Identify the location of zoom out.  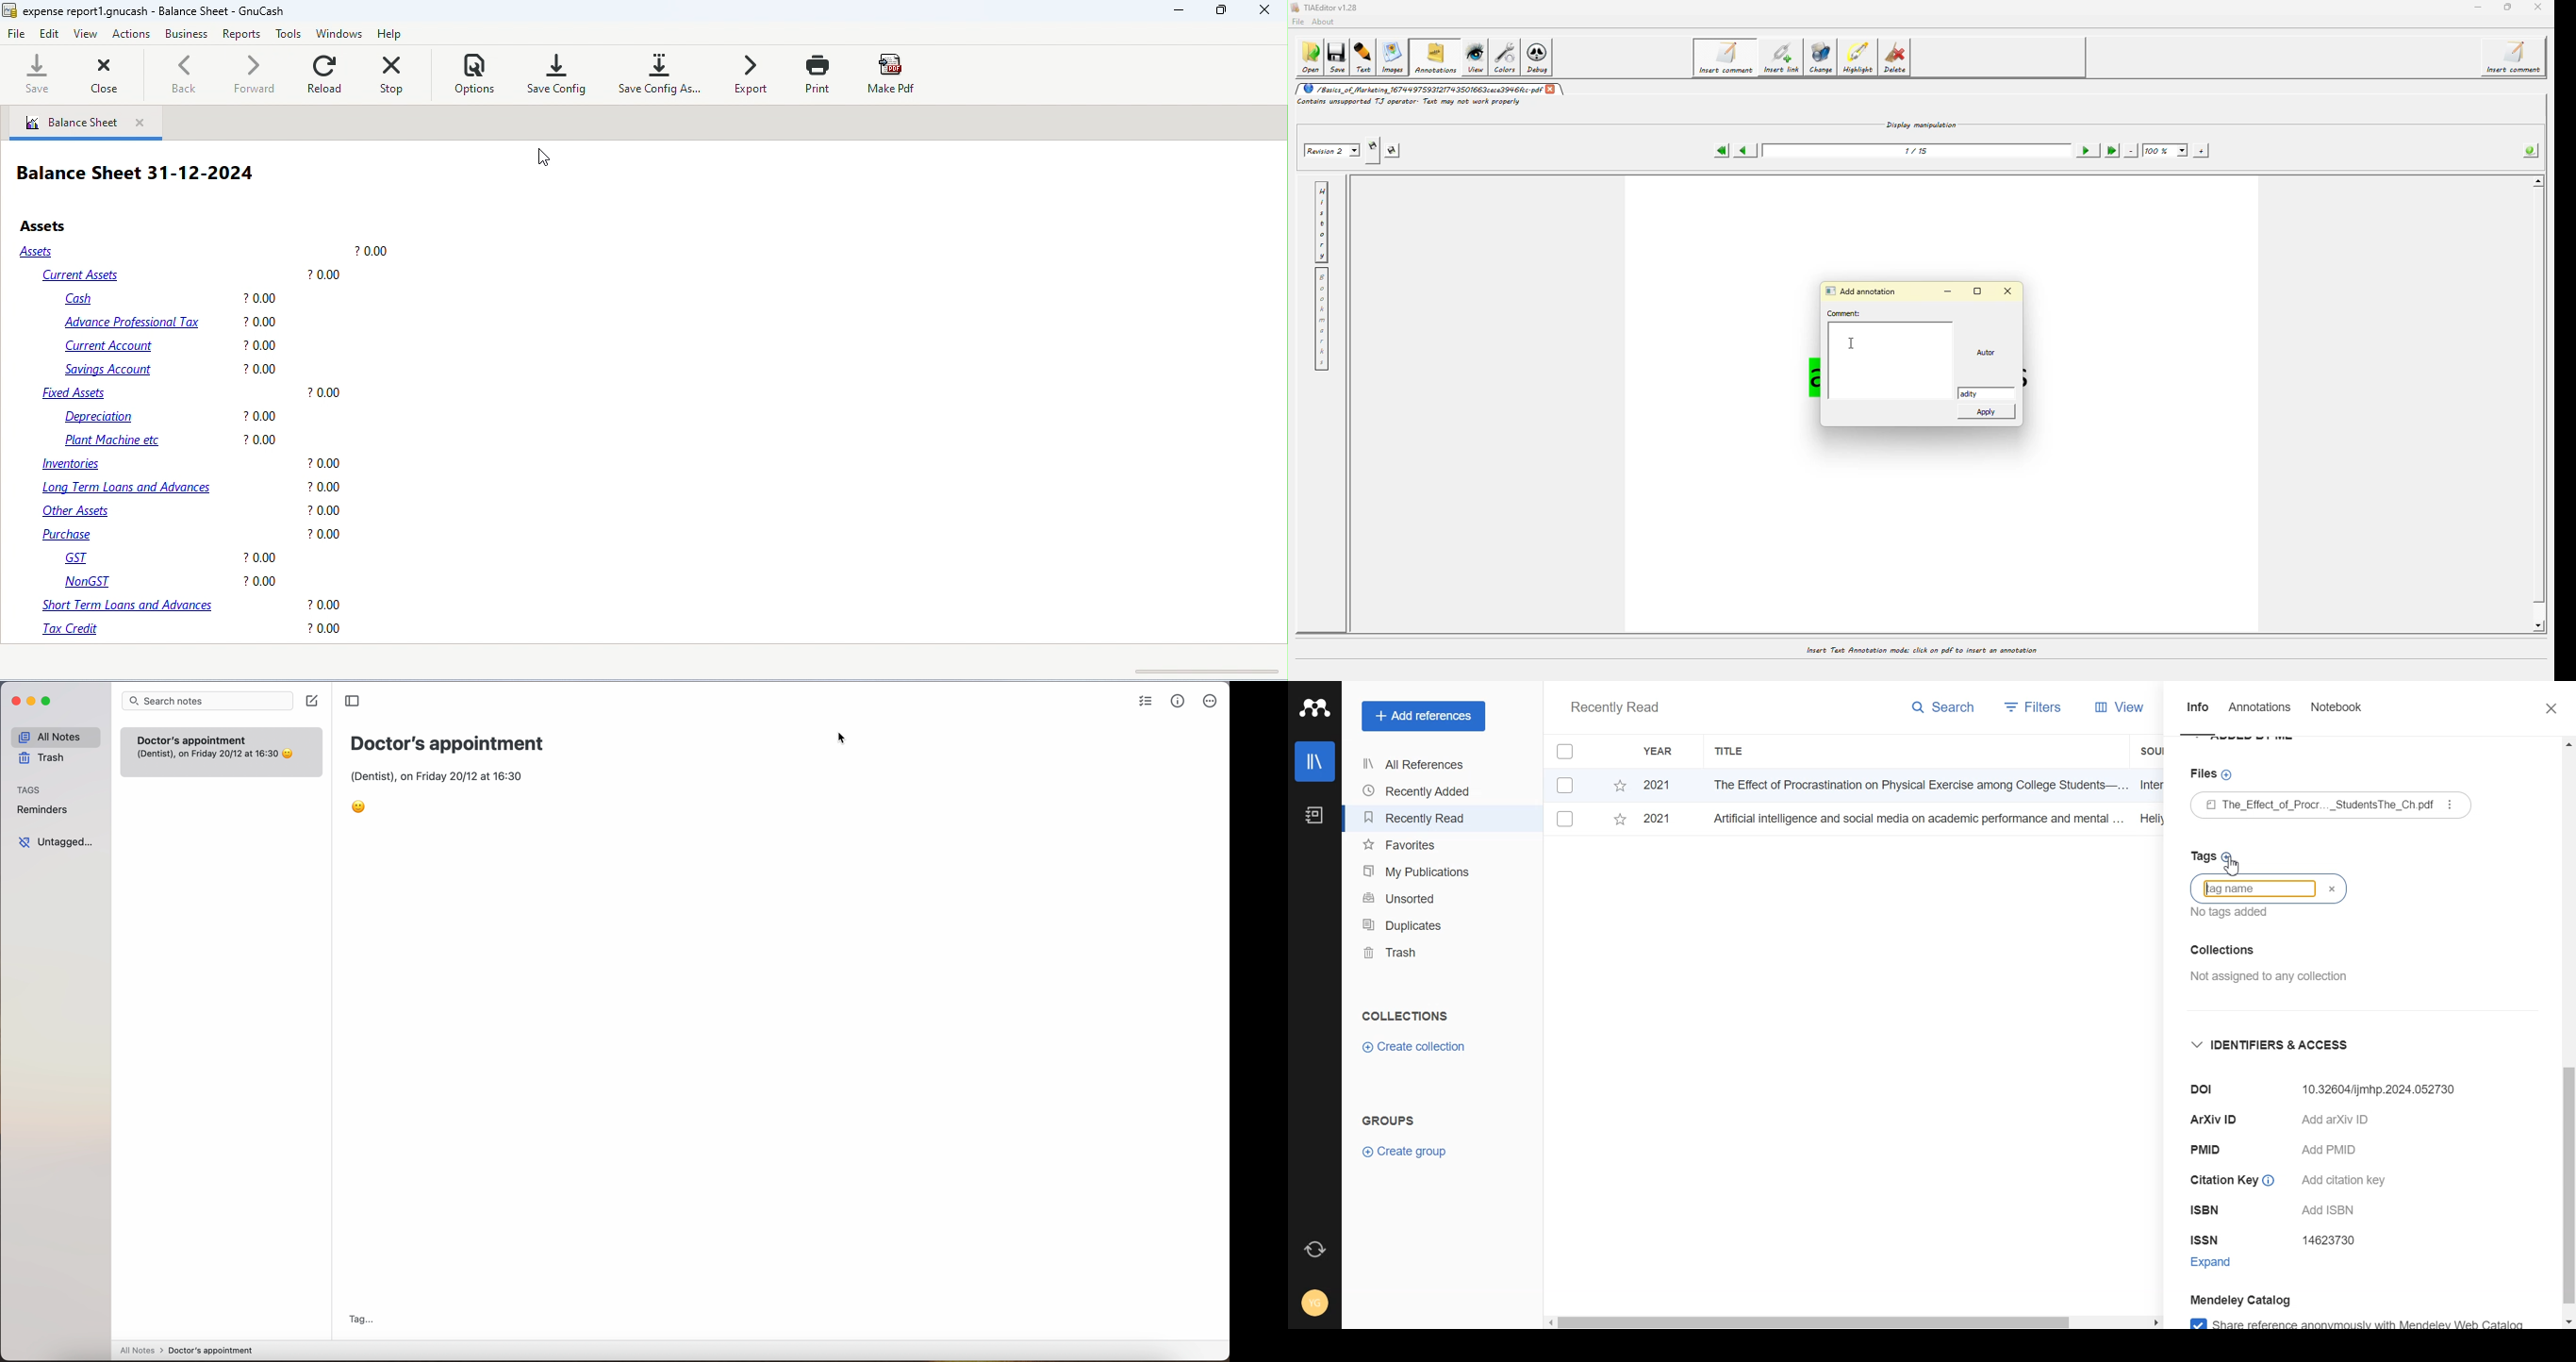
(2131, 150).